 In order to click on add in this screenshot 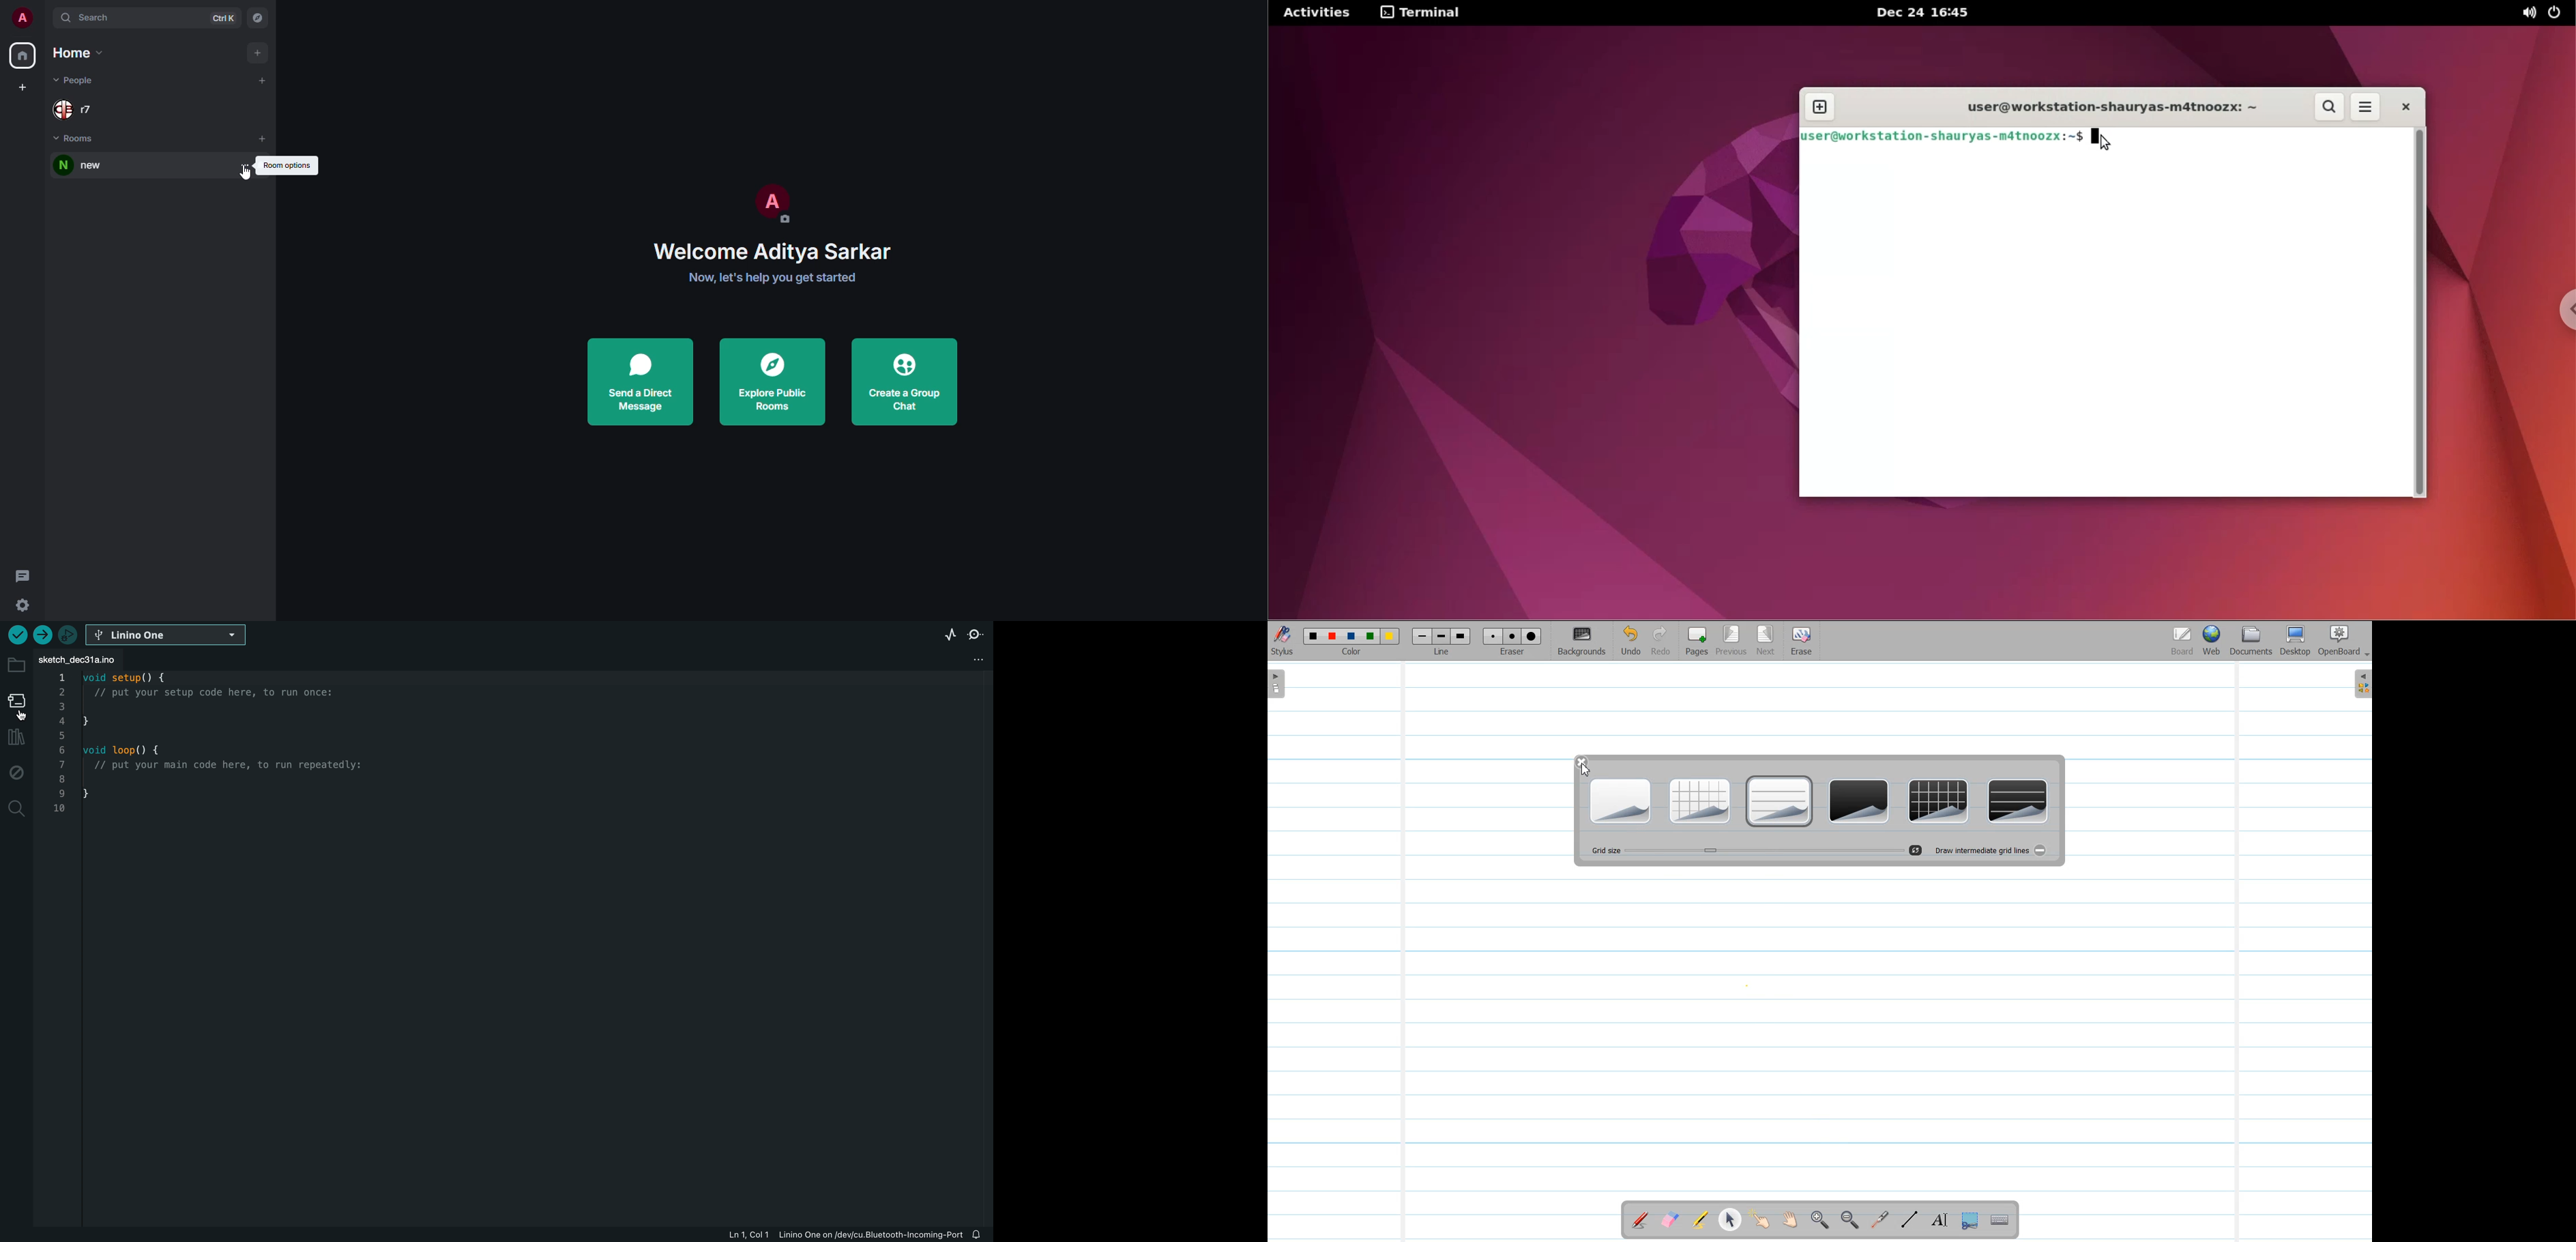, I will do `click(265, 138)`.